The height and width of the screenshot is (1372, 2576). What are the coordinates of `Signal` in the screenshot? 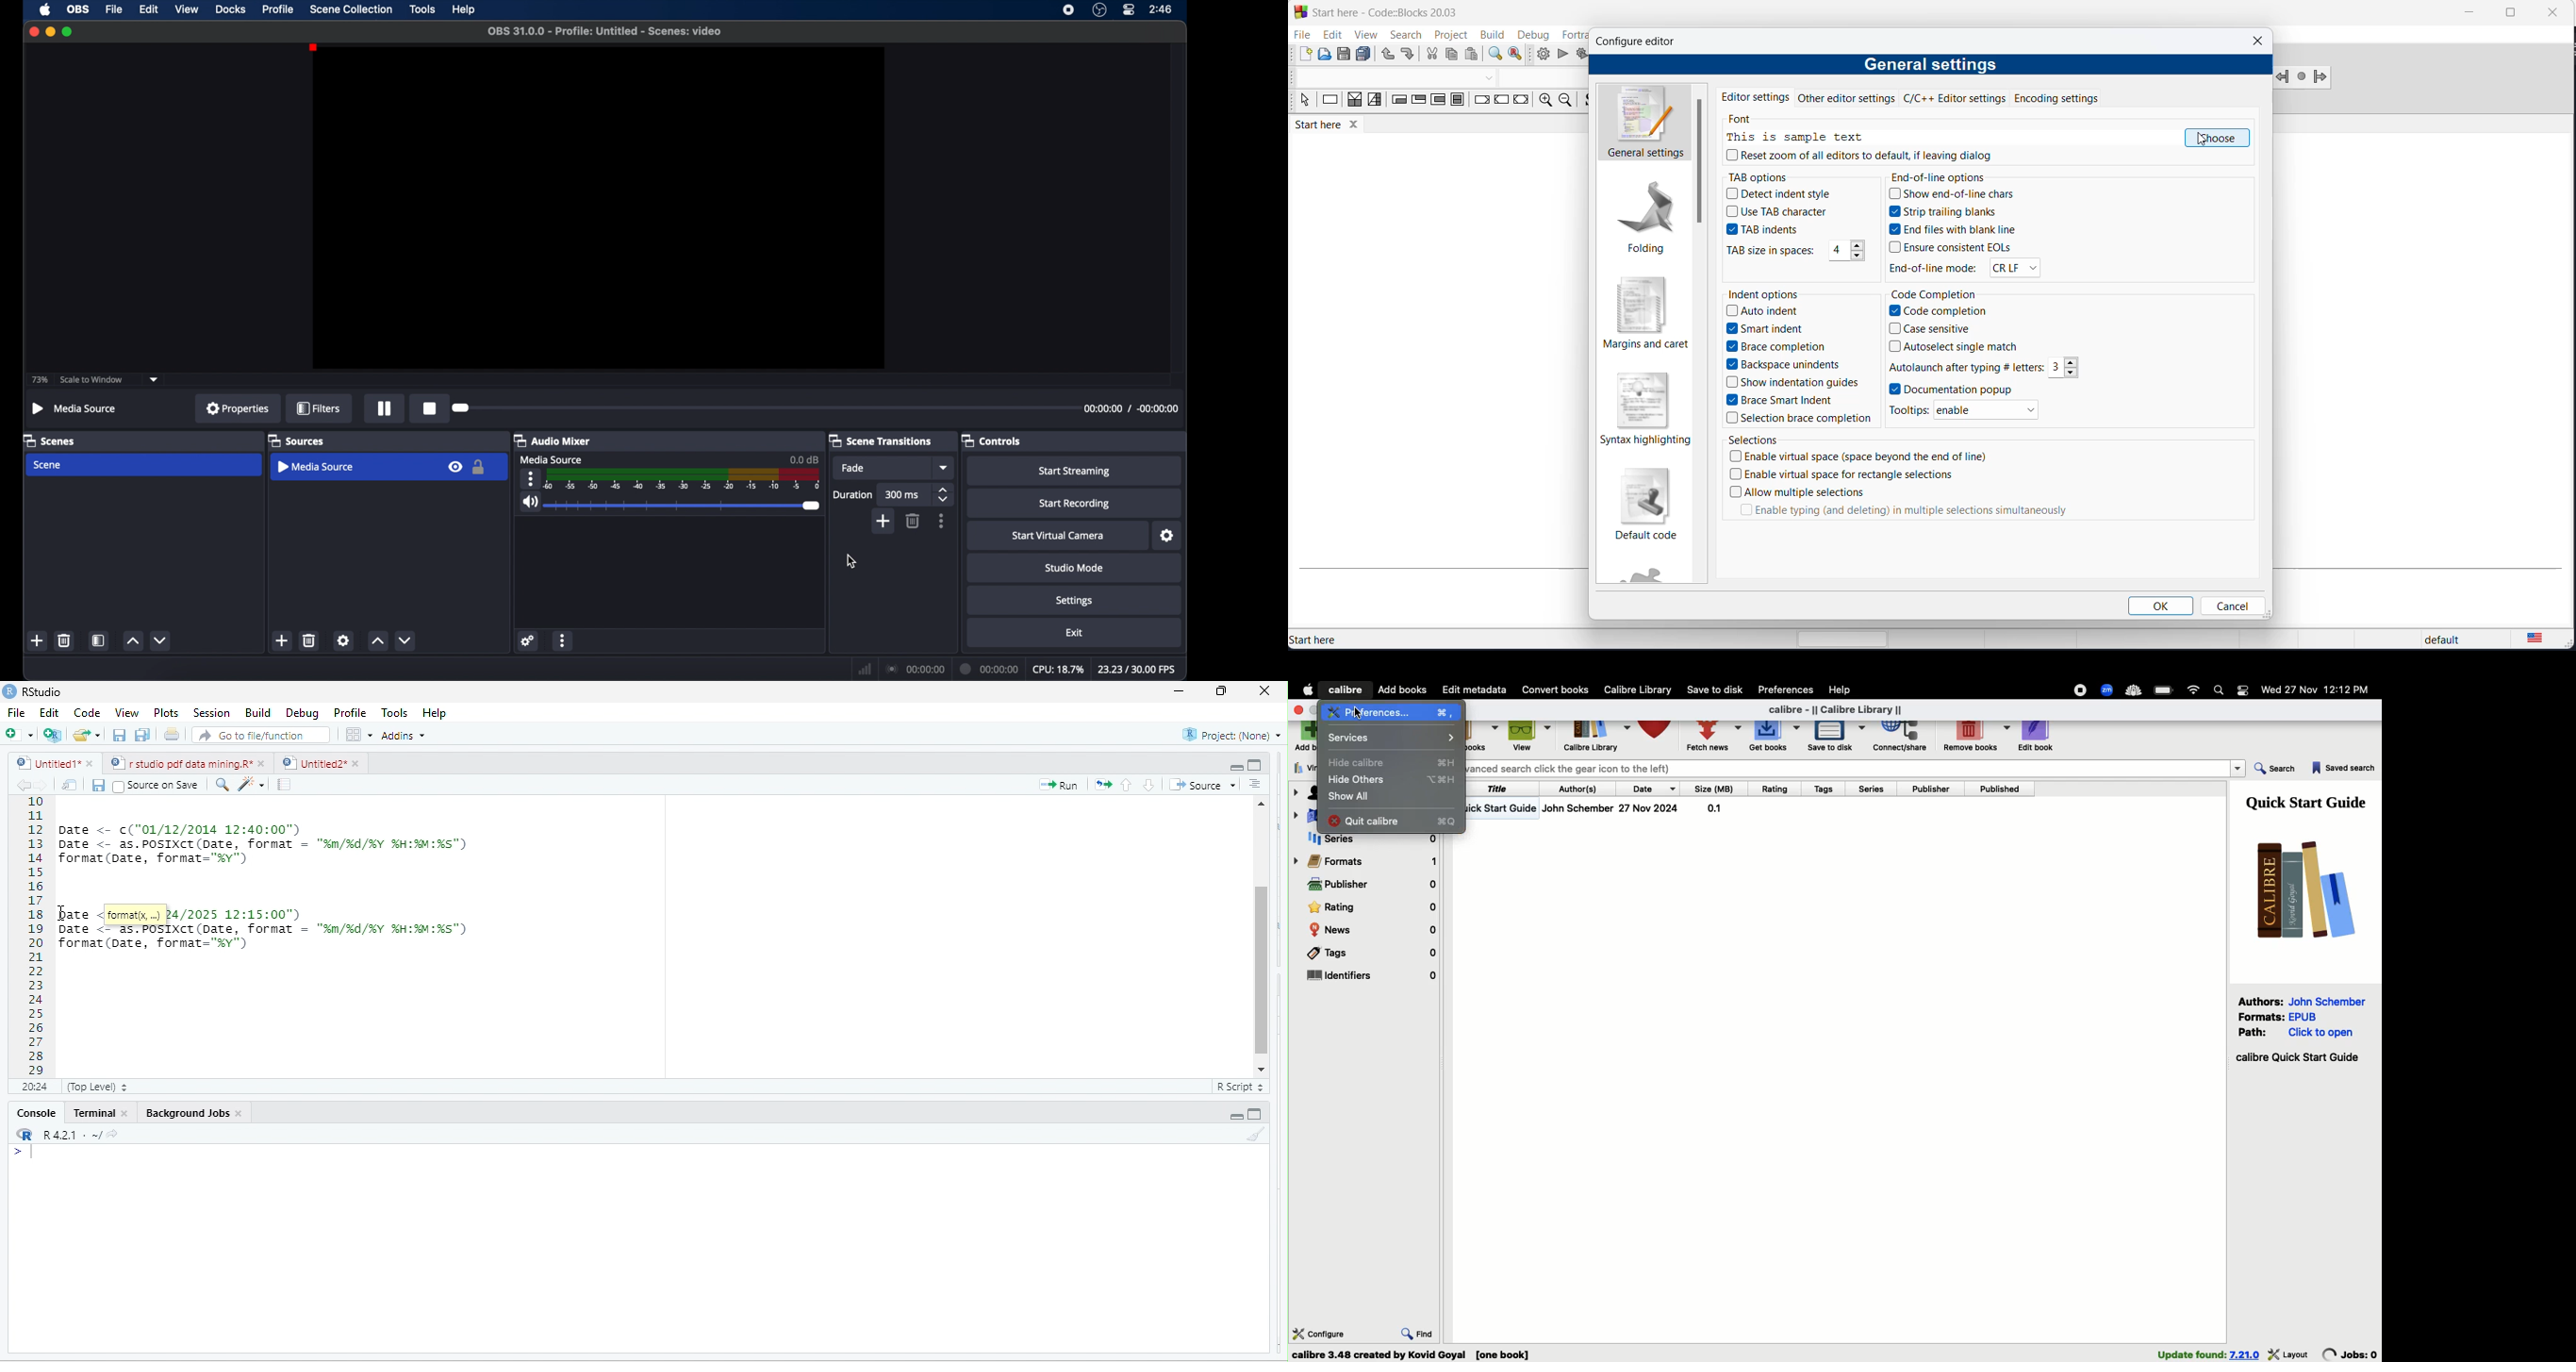 It's located at (671, 480).